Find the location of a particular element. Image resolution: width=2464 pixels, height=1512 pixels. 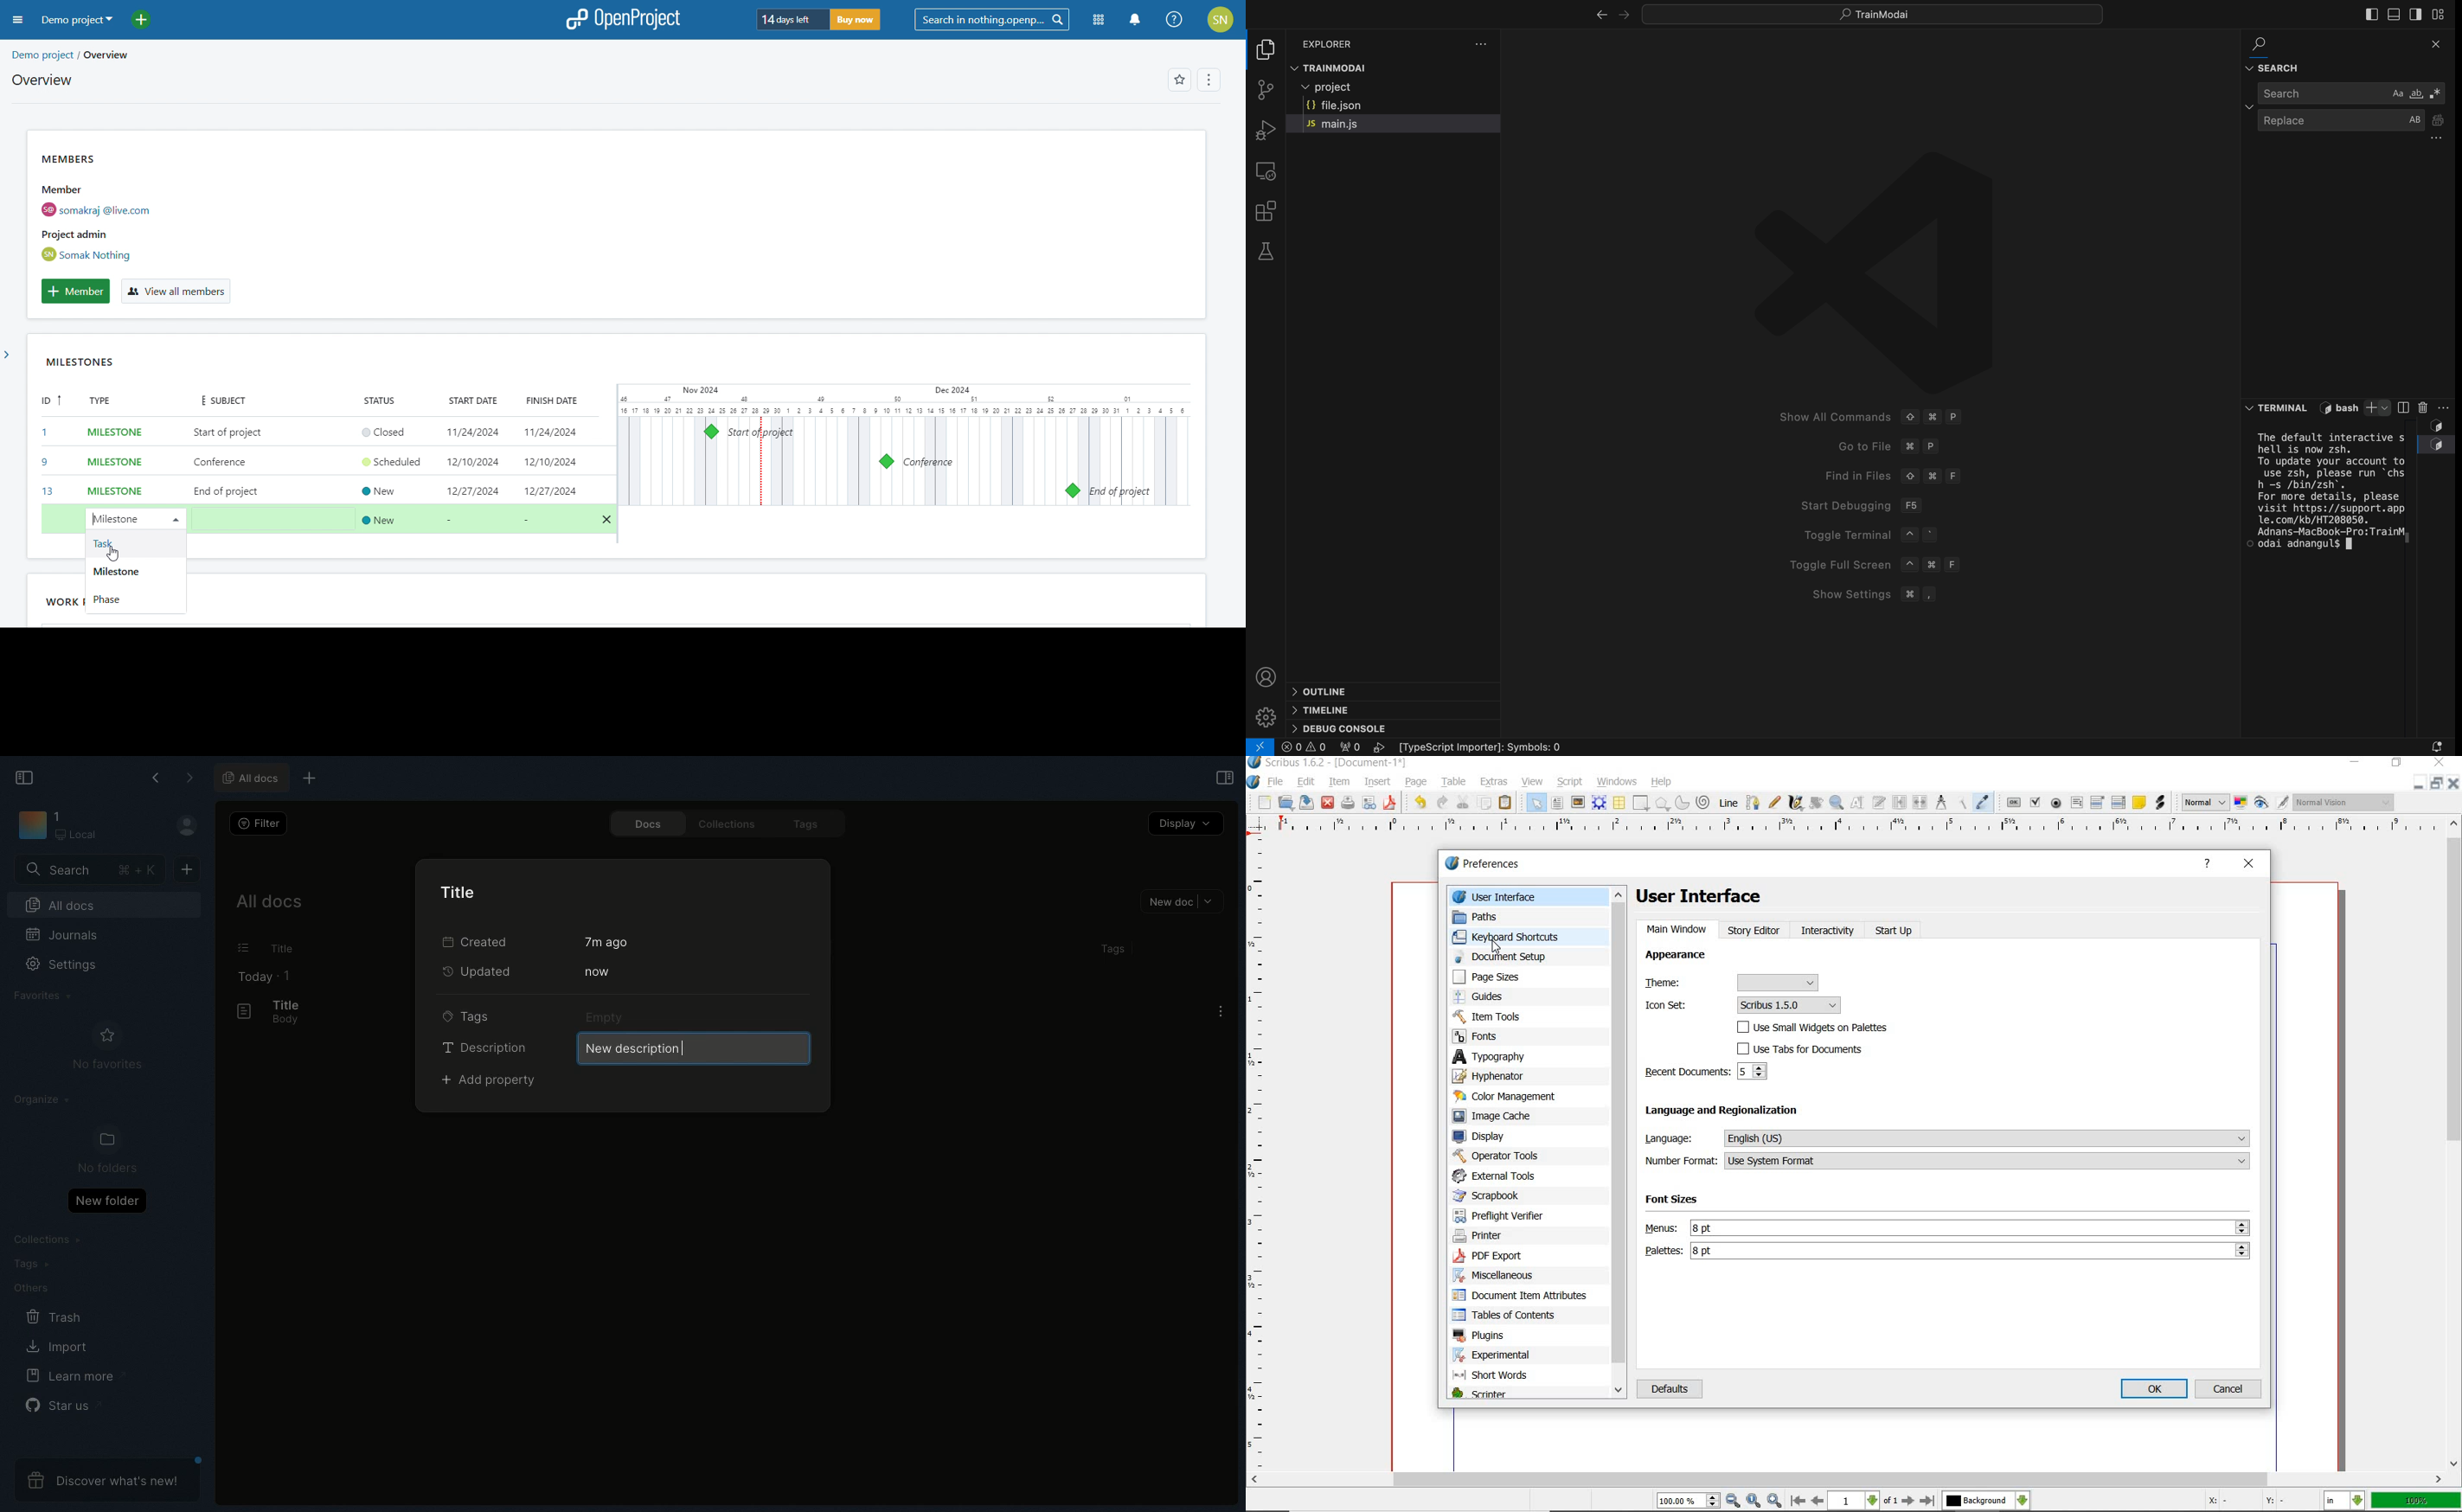

EXPLORER is located at coordinates (1334, 39).